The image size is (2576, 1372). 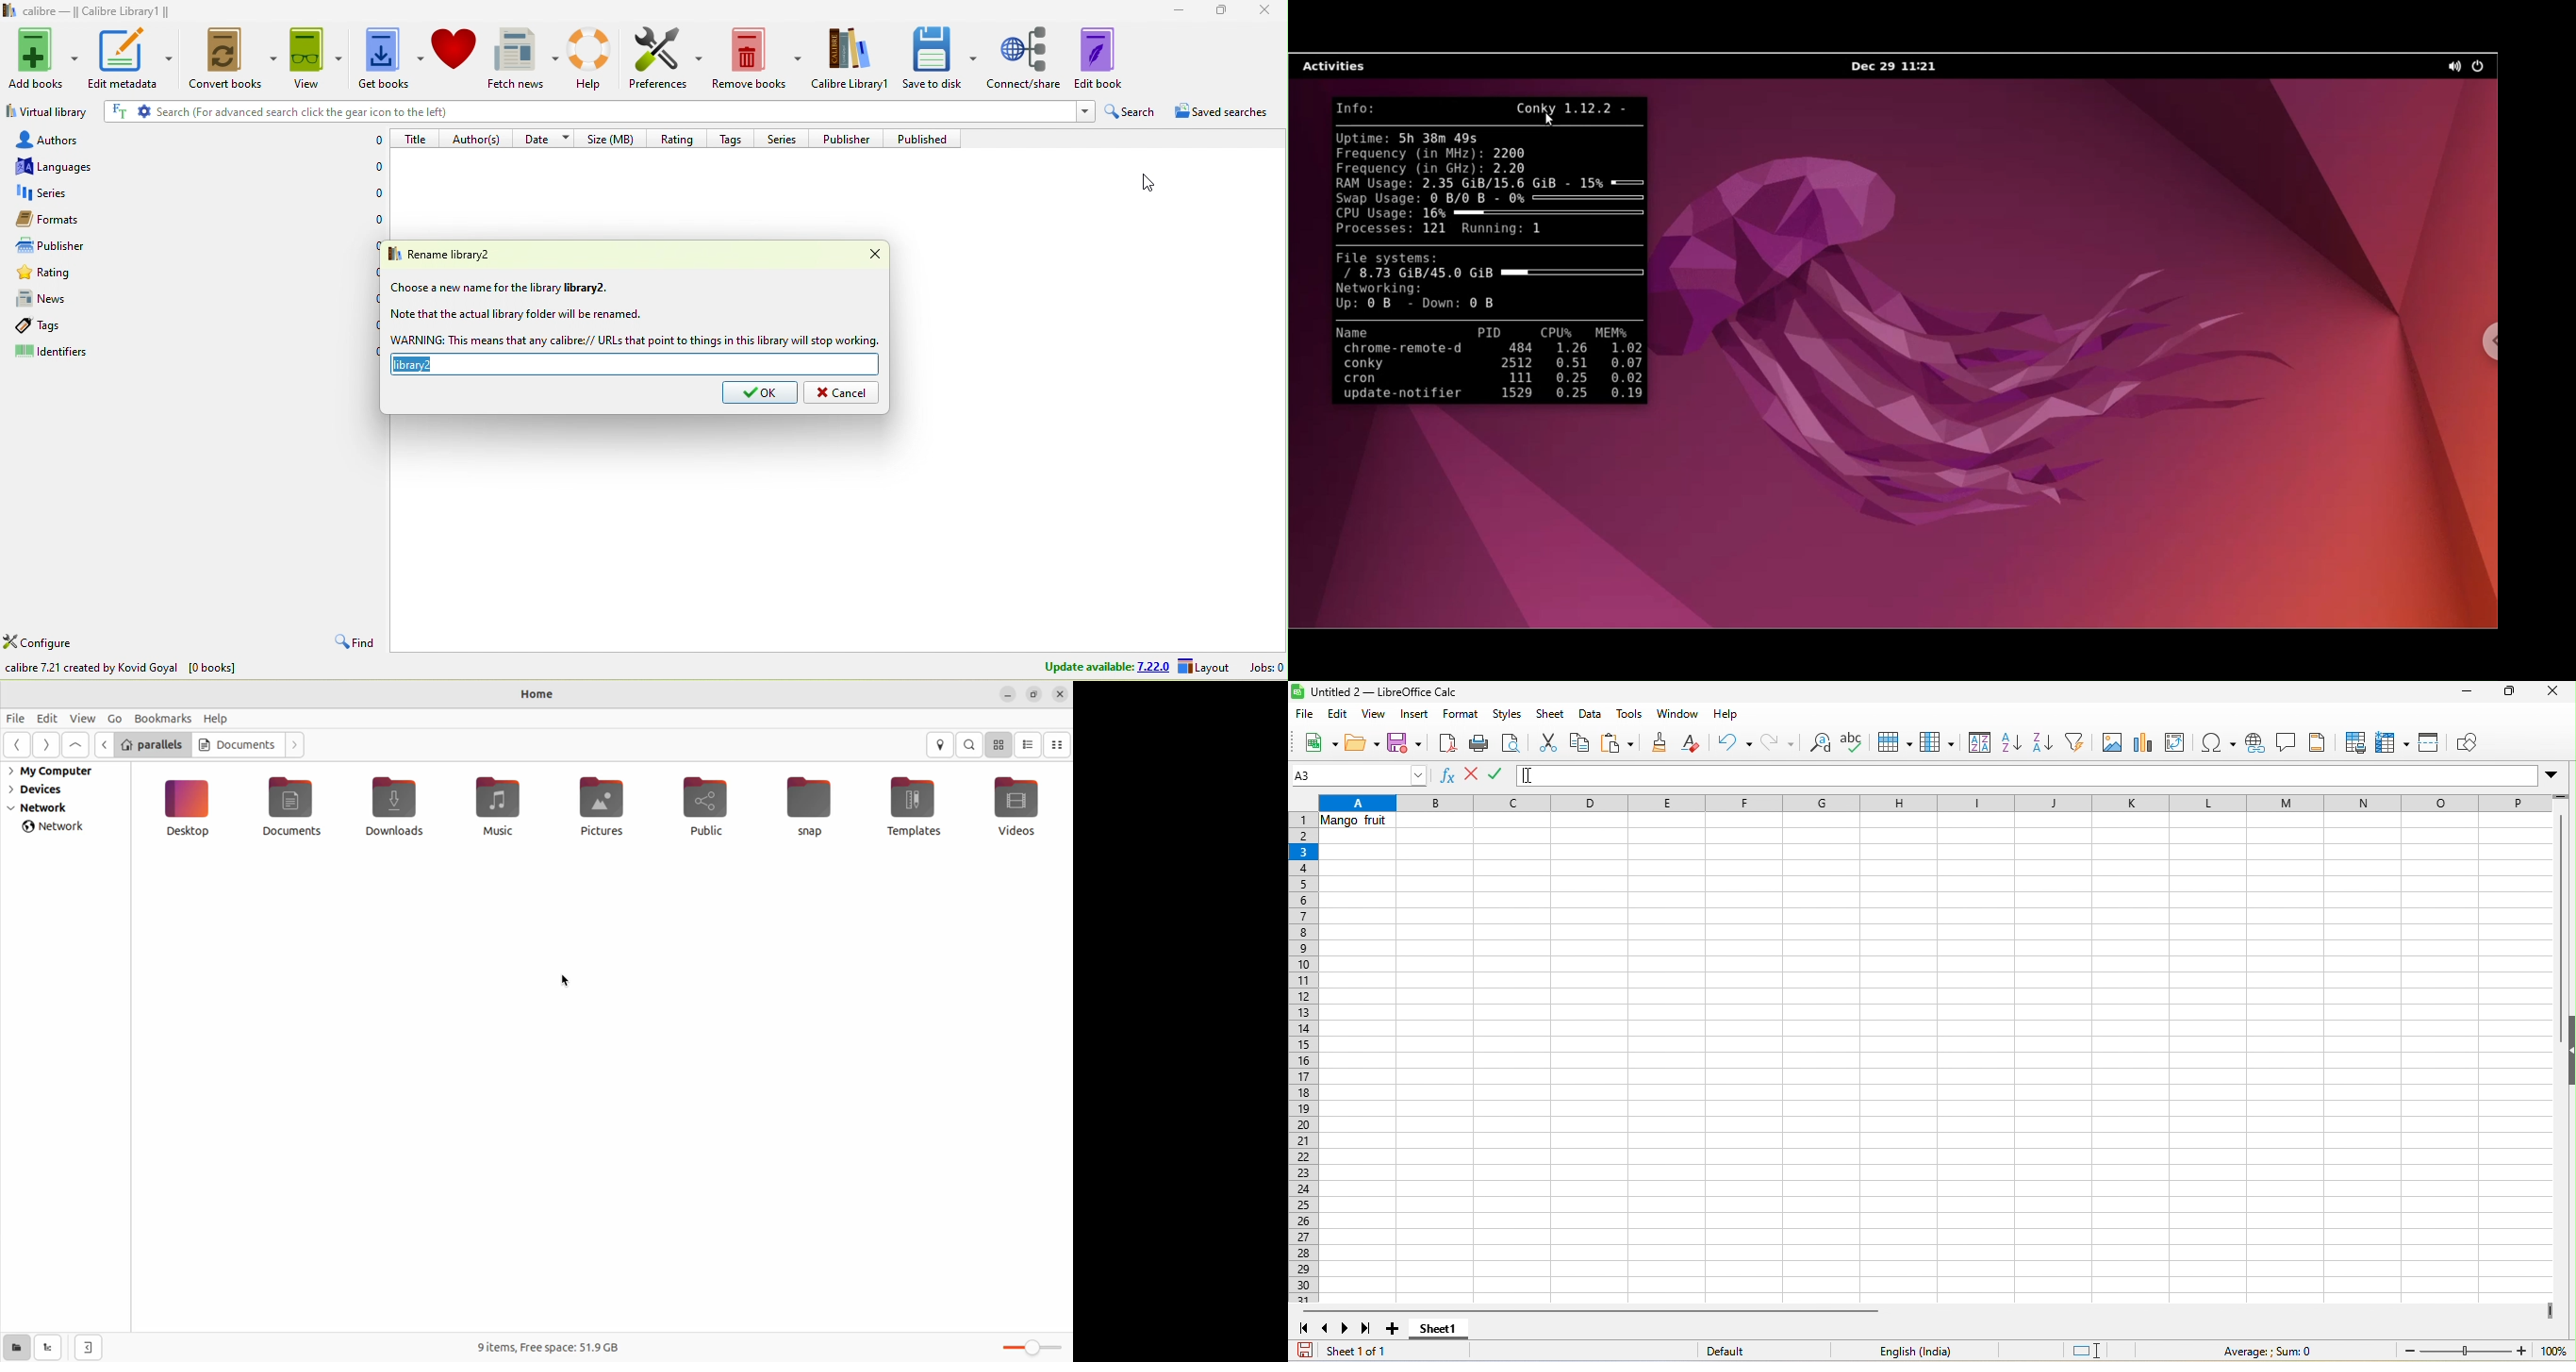 What do you see at coordinates (1461, 716) in the screenshot?
I see `format` at bounding box center [1461, 716].